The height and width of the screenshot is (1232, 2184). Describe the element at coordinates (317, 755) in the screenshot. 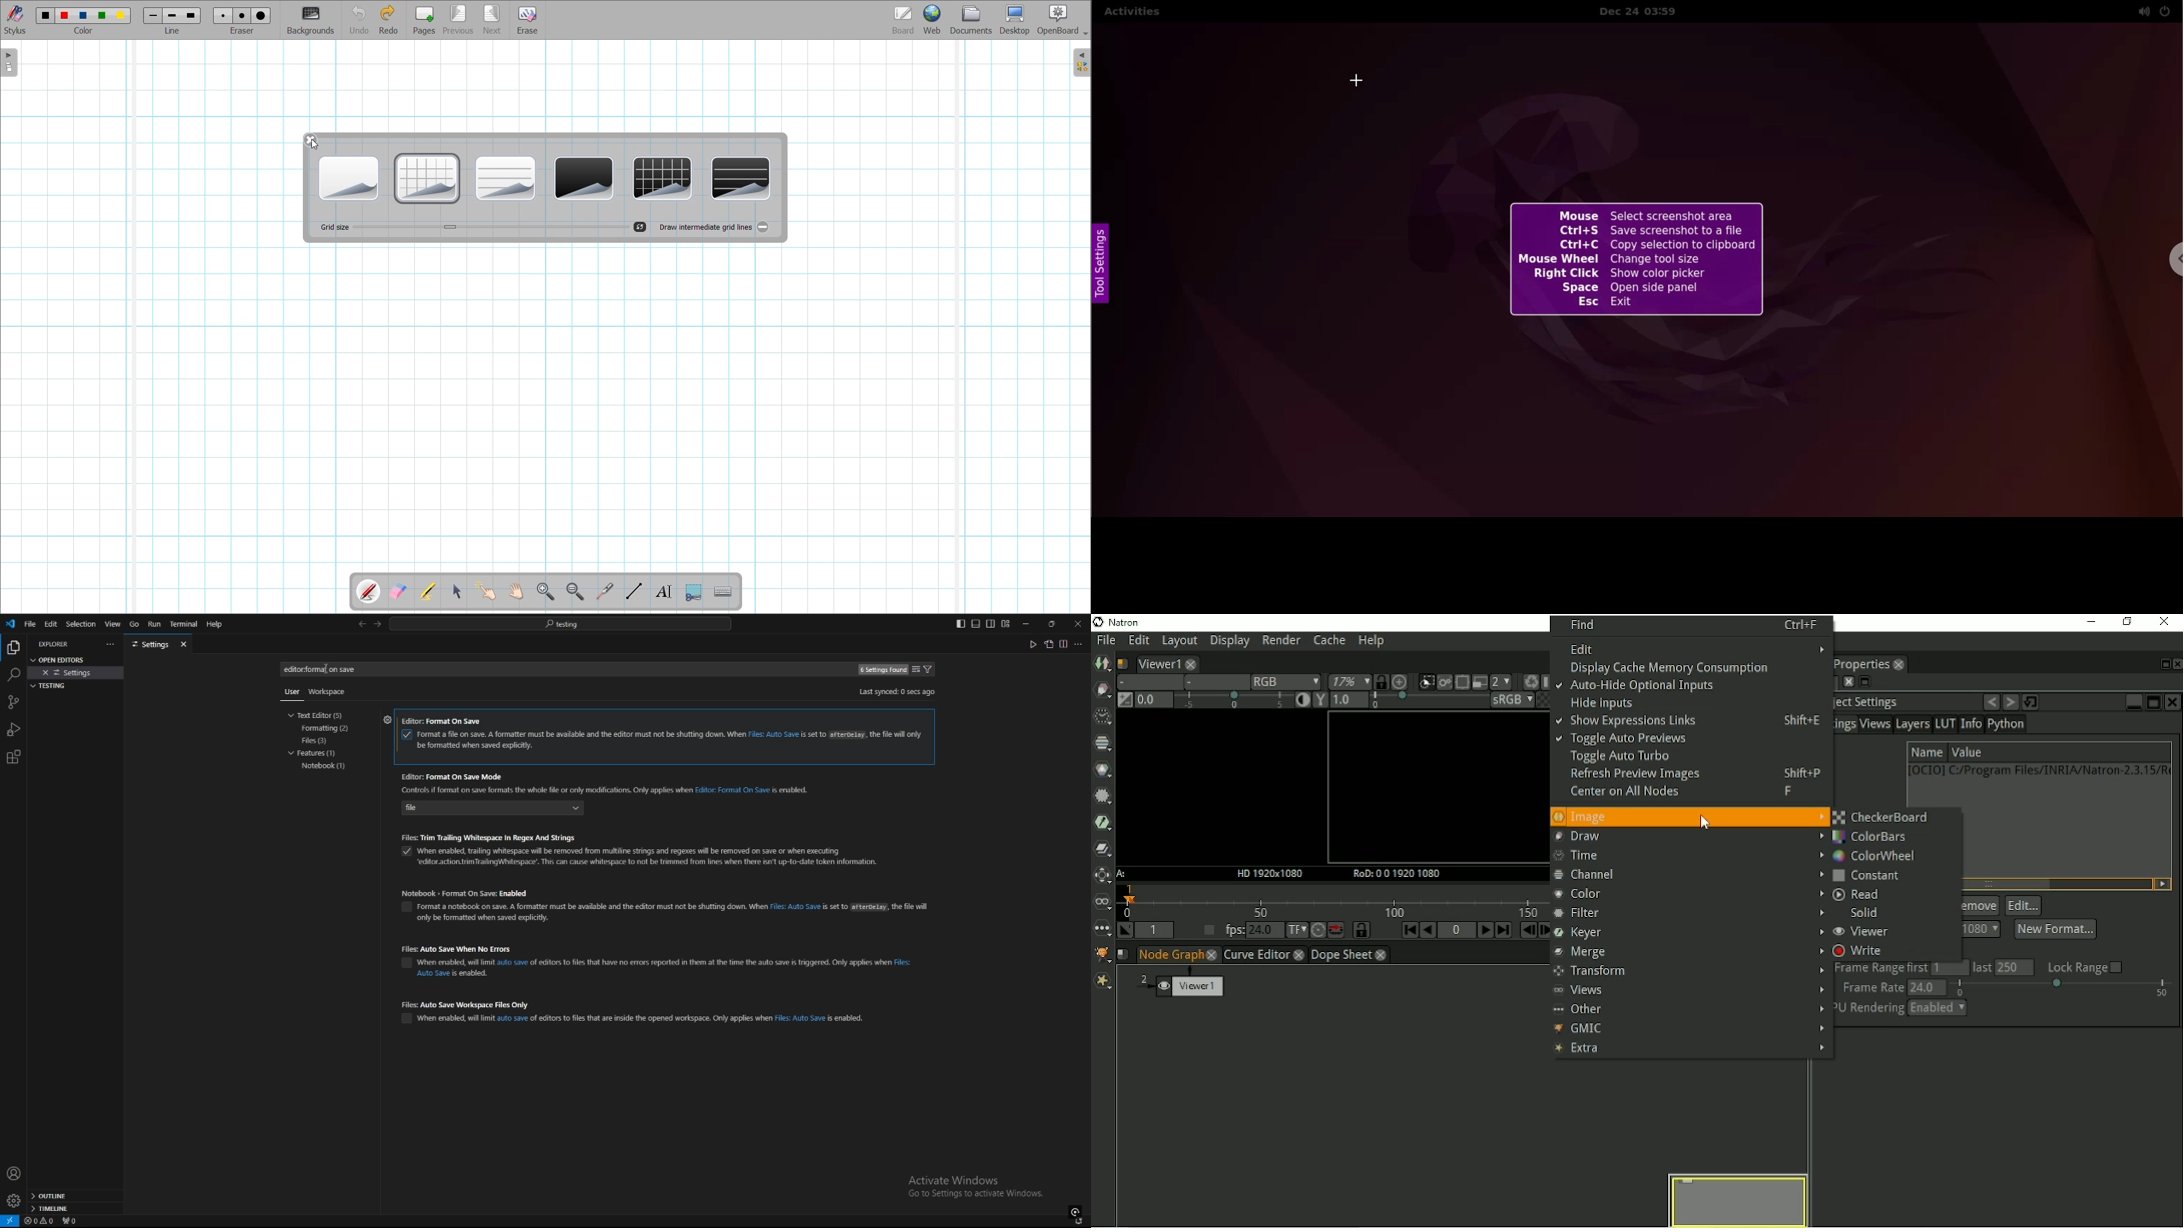

I see `features` at that location.